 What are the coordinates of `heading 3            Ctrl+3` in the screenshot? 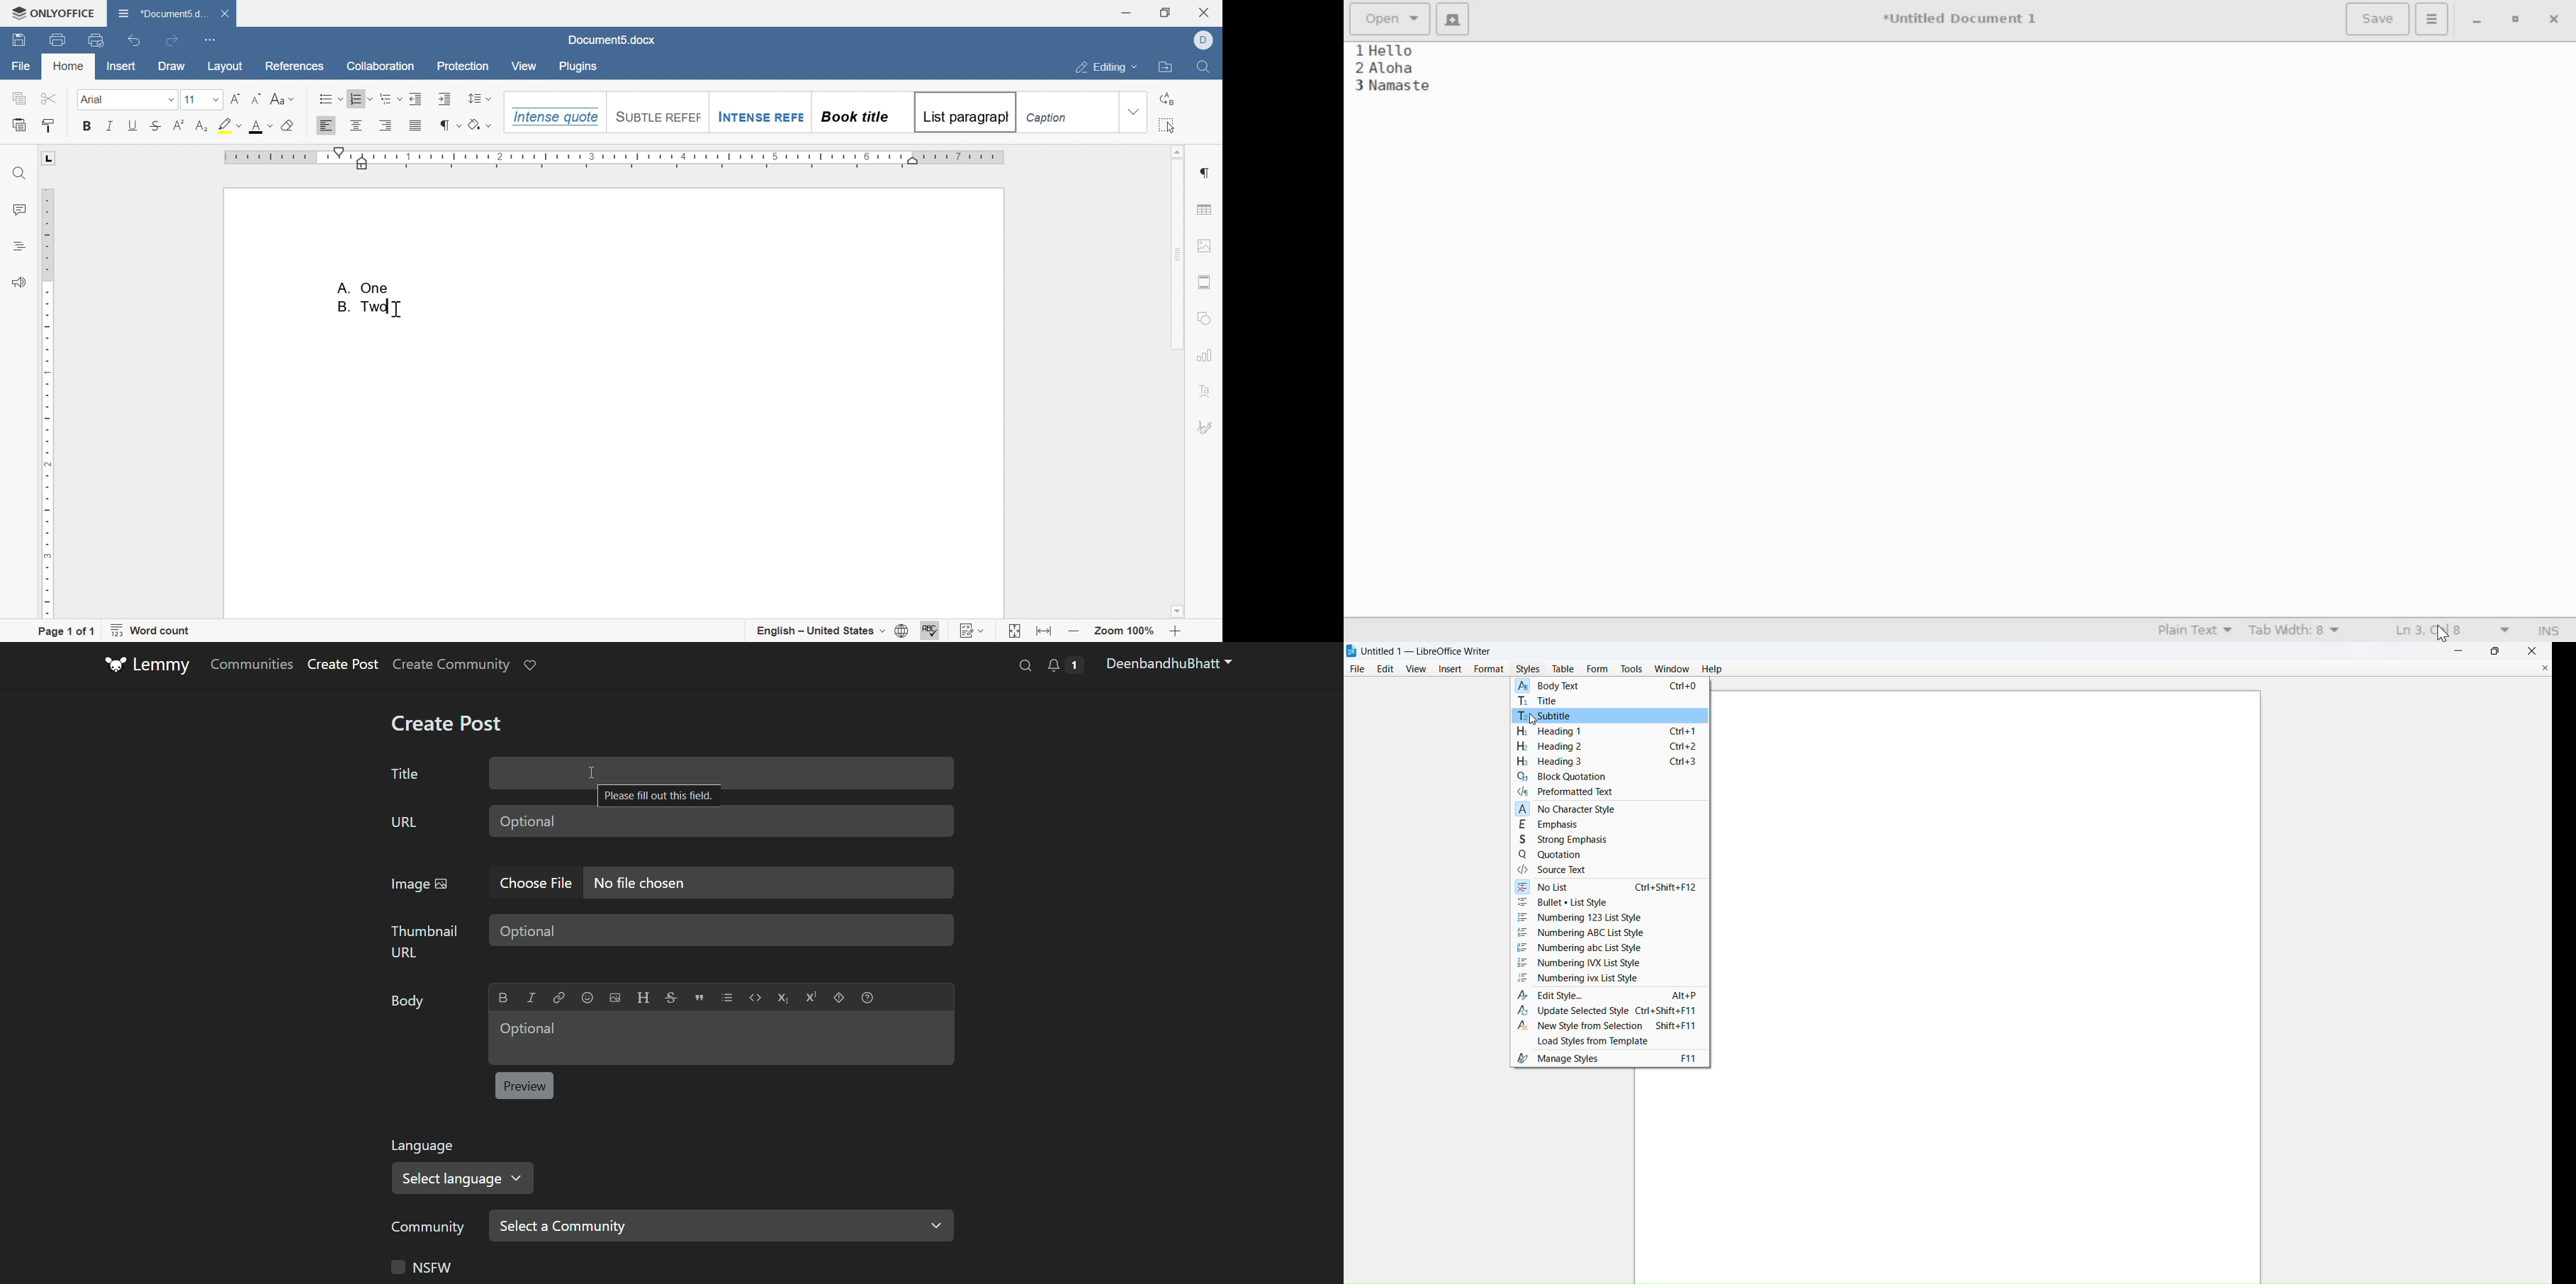 It's located at (1605, 762).